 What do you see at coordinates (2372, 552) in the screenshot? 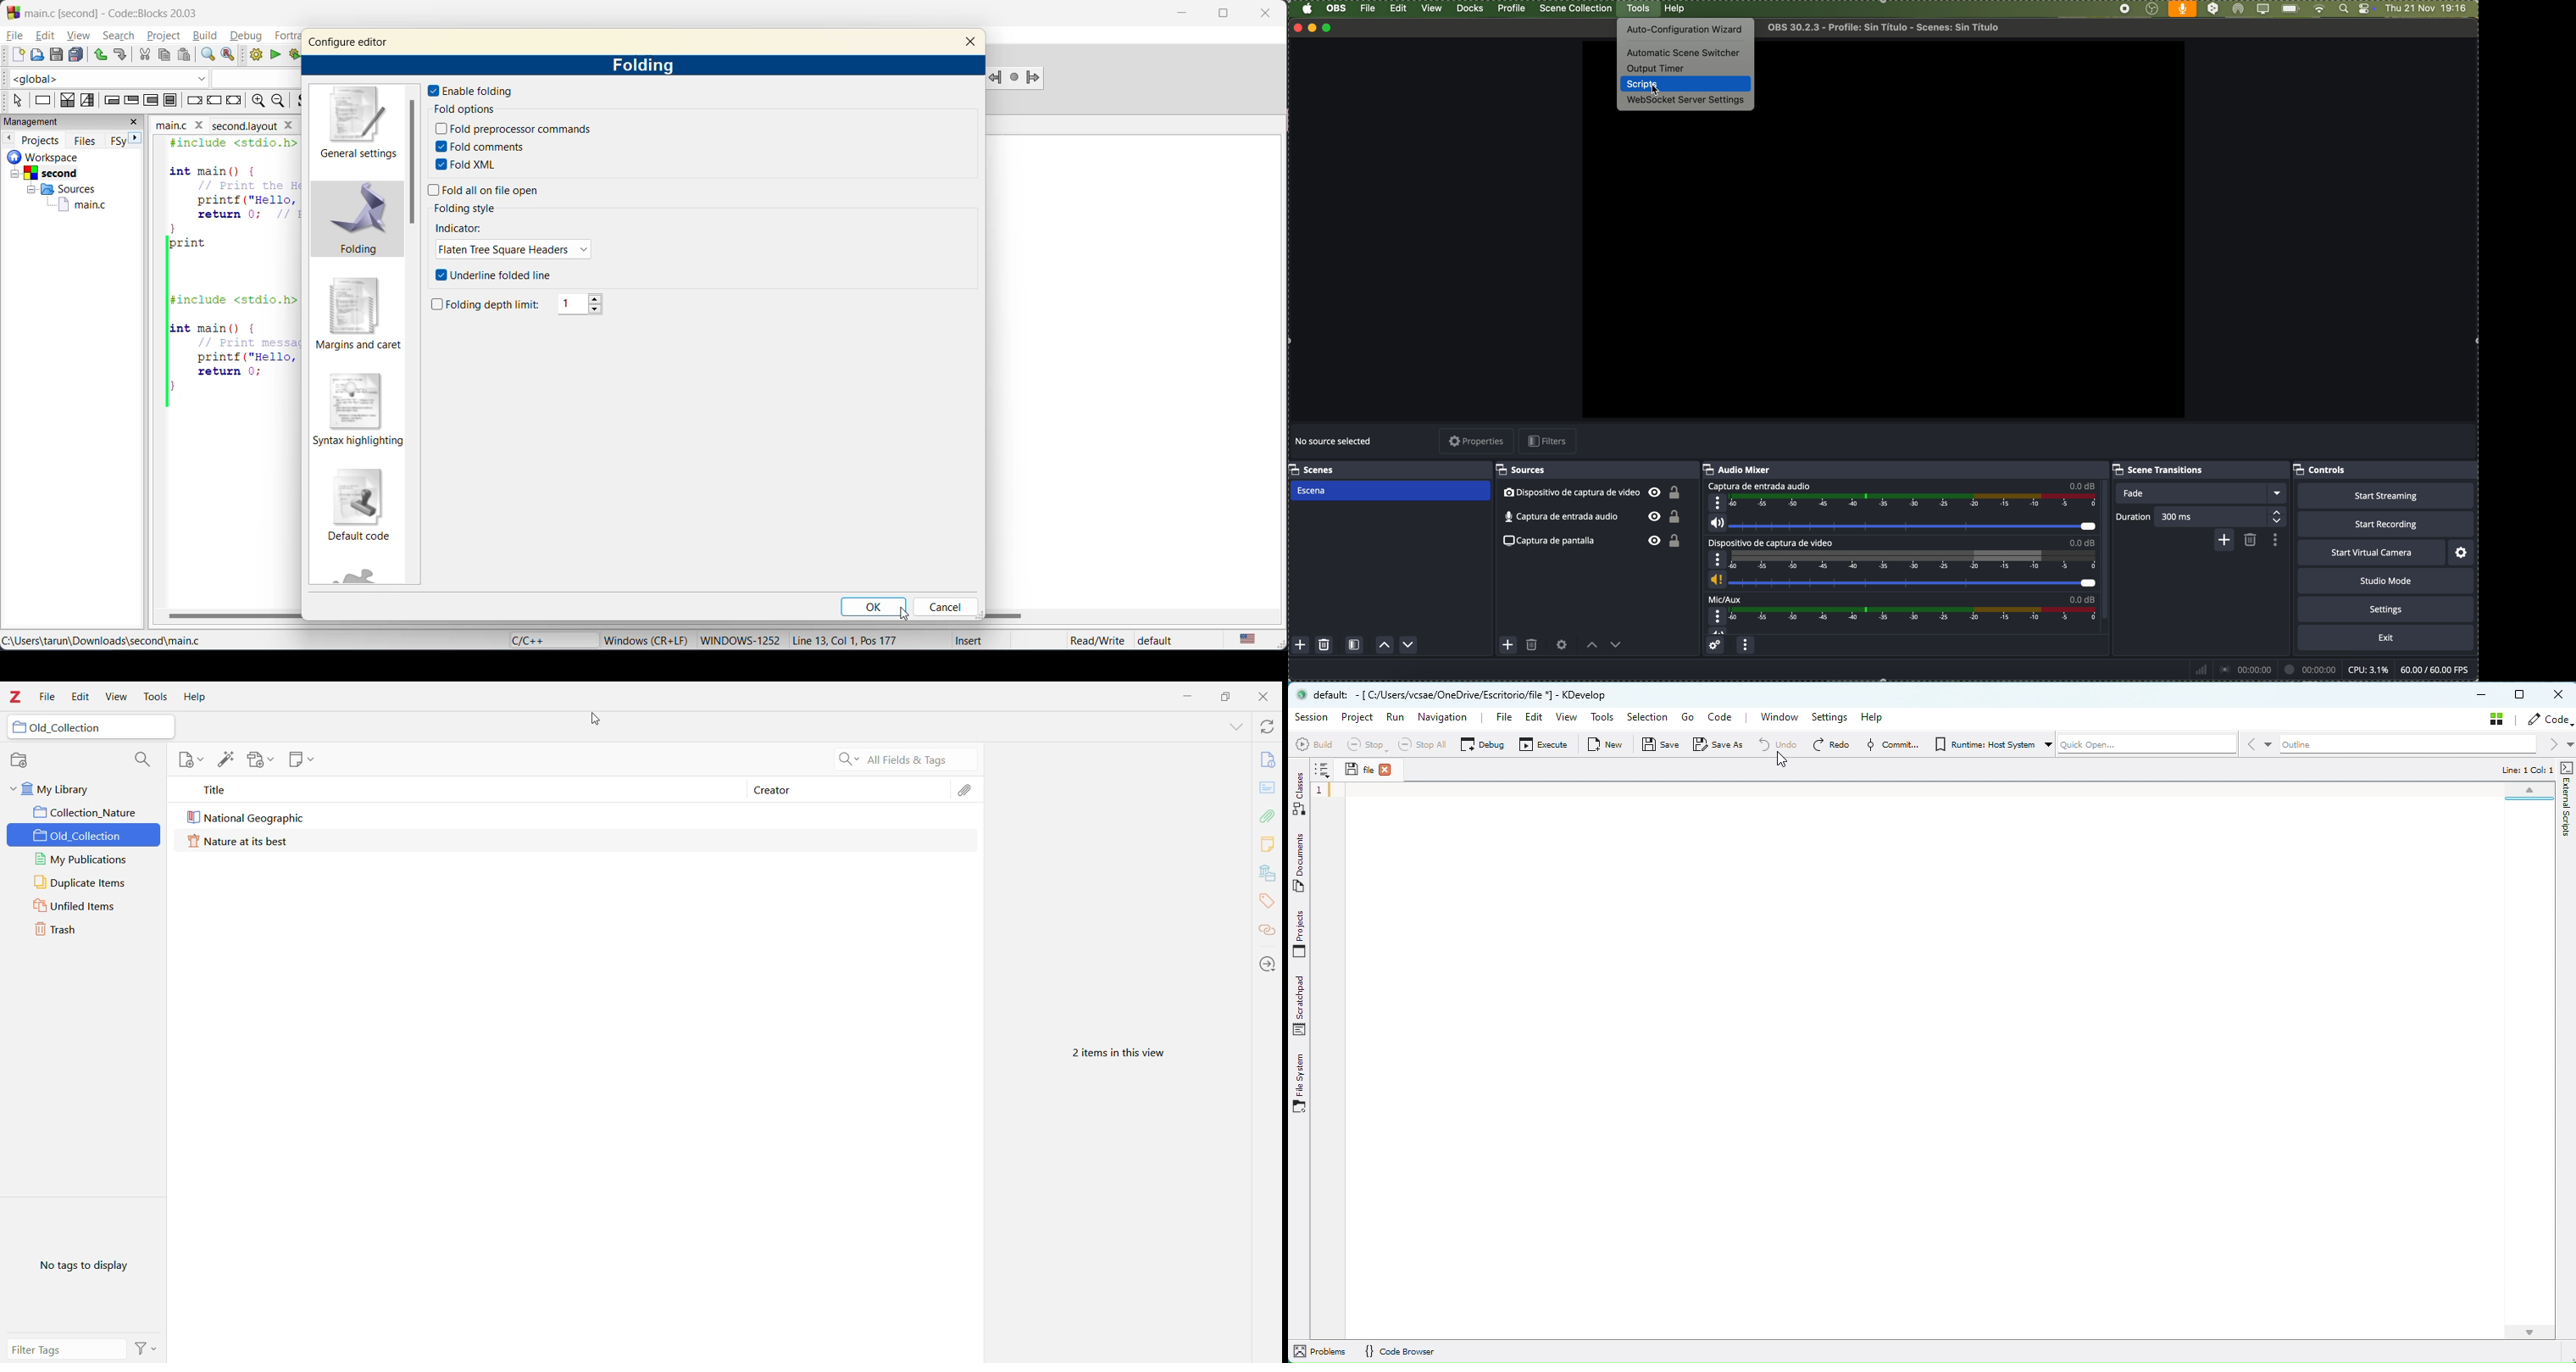
I see `start virtual camera` at bounding box center [2372, 552].